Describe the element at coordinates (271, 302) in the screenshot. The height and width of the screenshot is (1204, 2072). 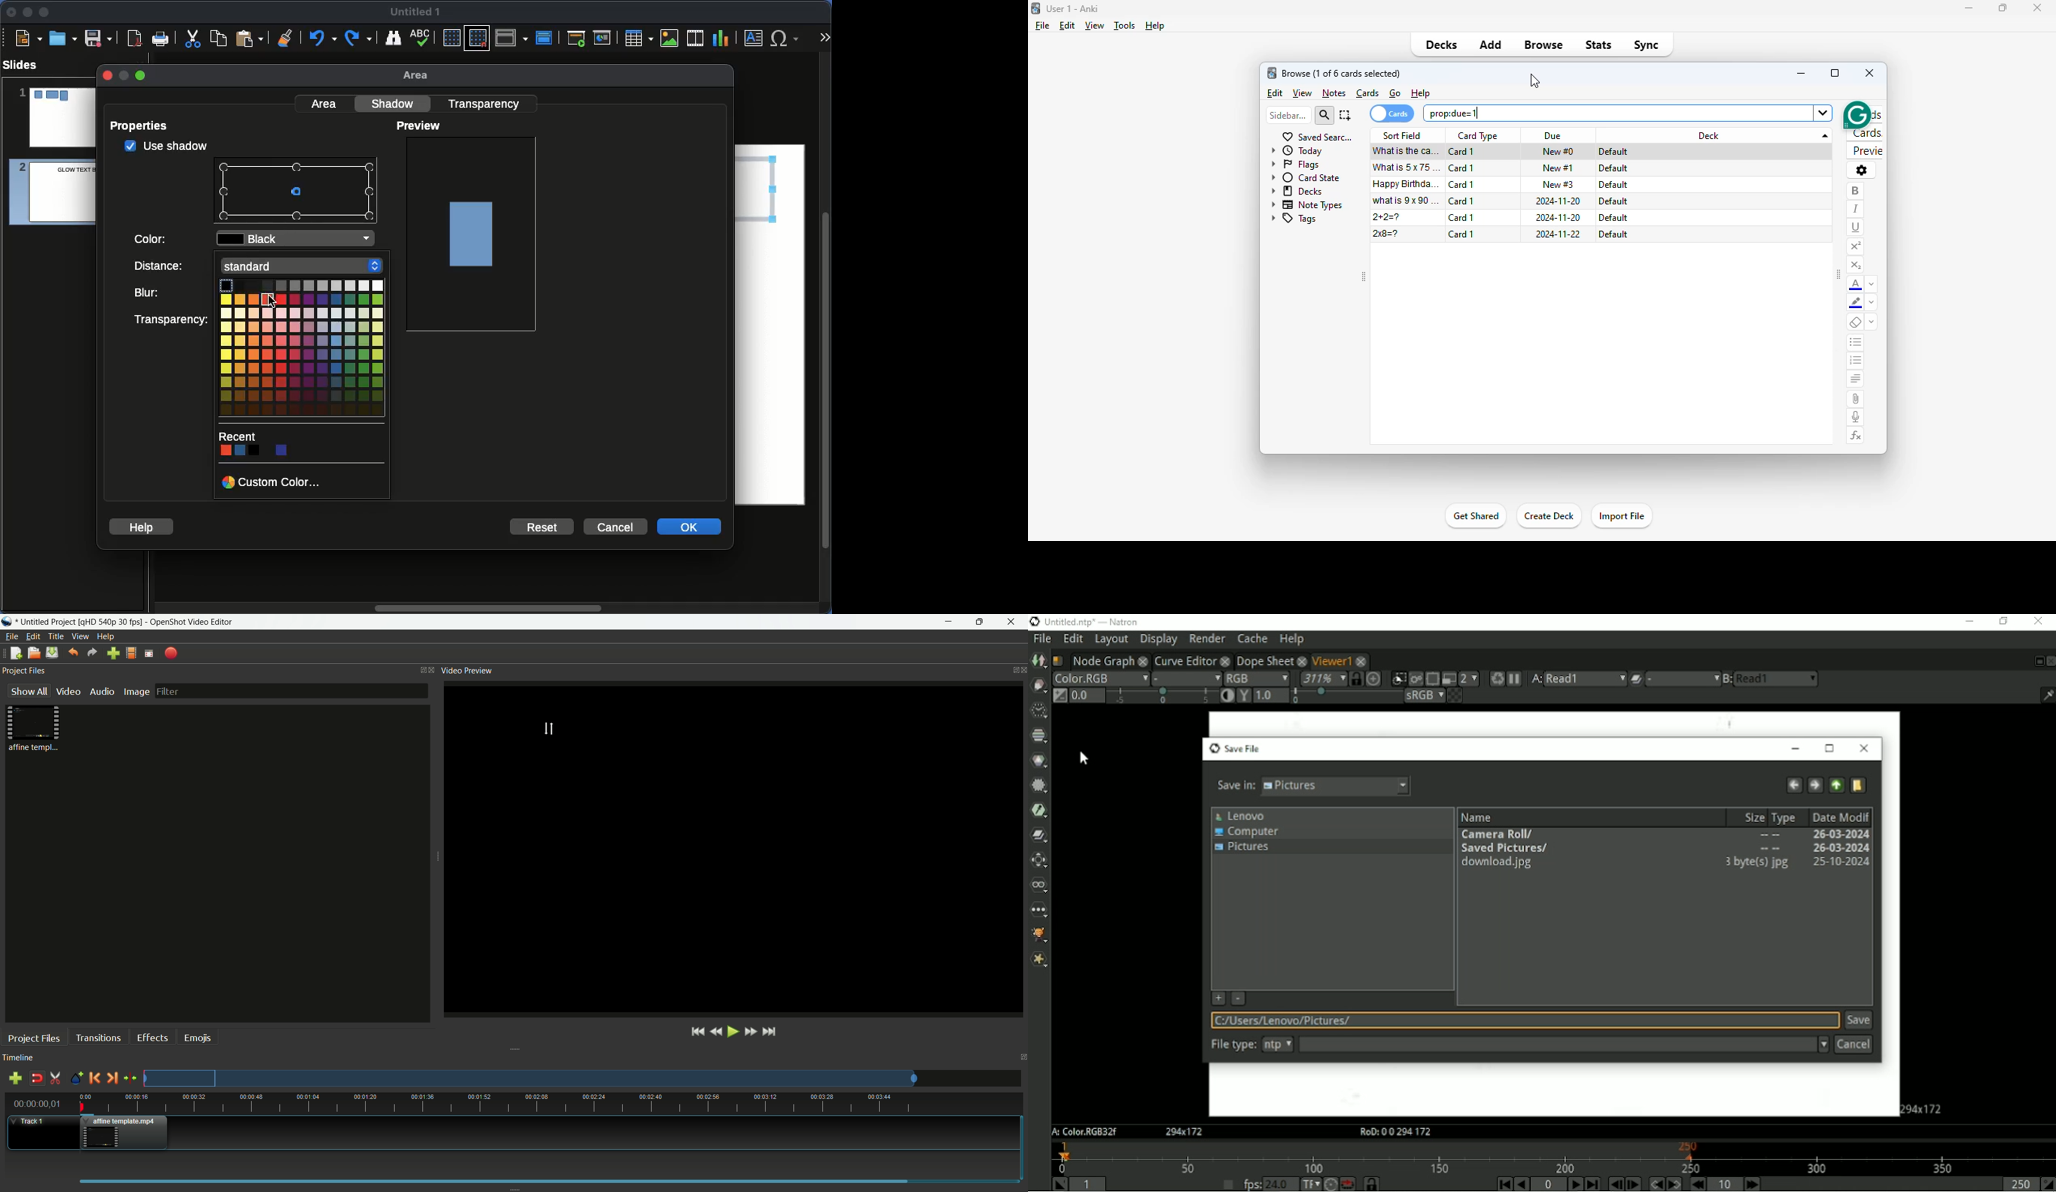
I see `cursor` at that location.